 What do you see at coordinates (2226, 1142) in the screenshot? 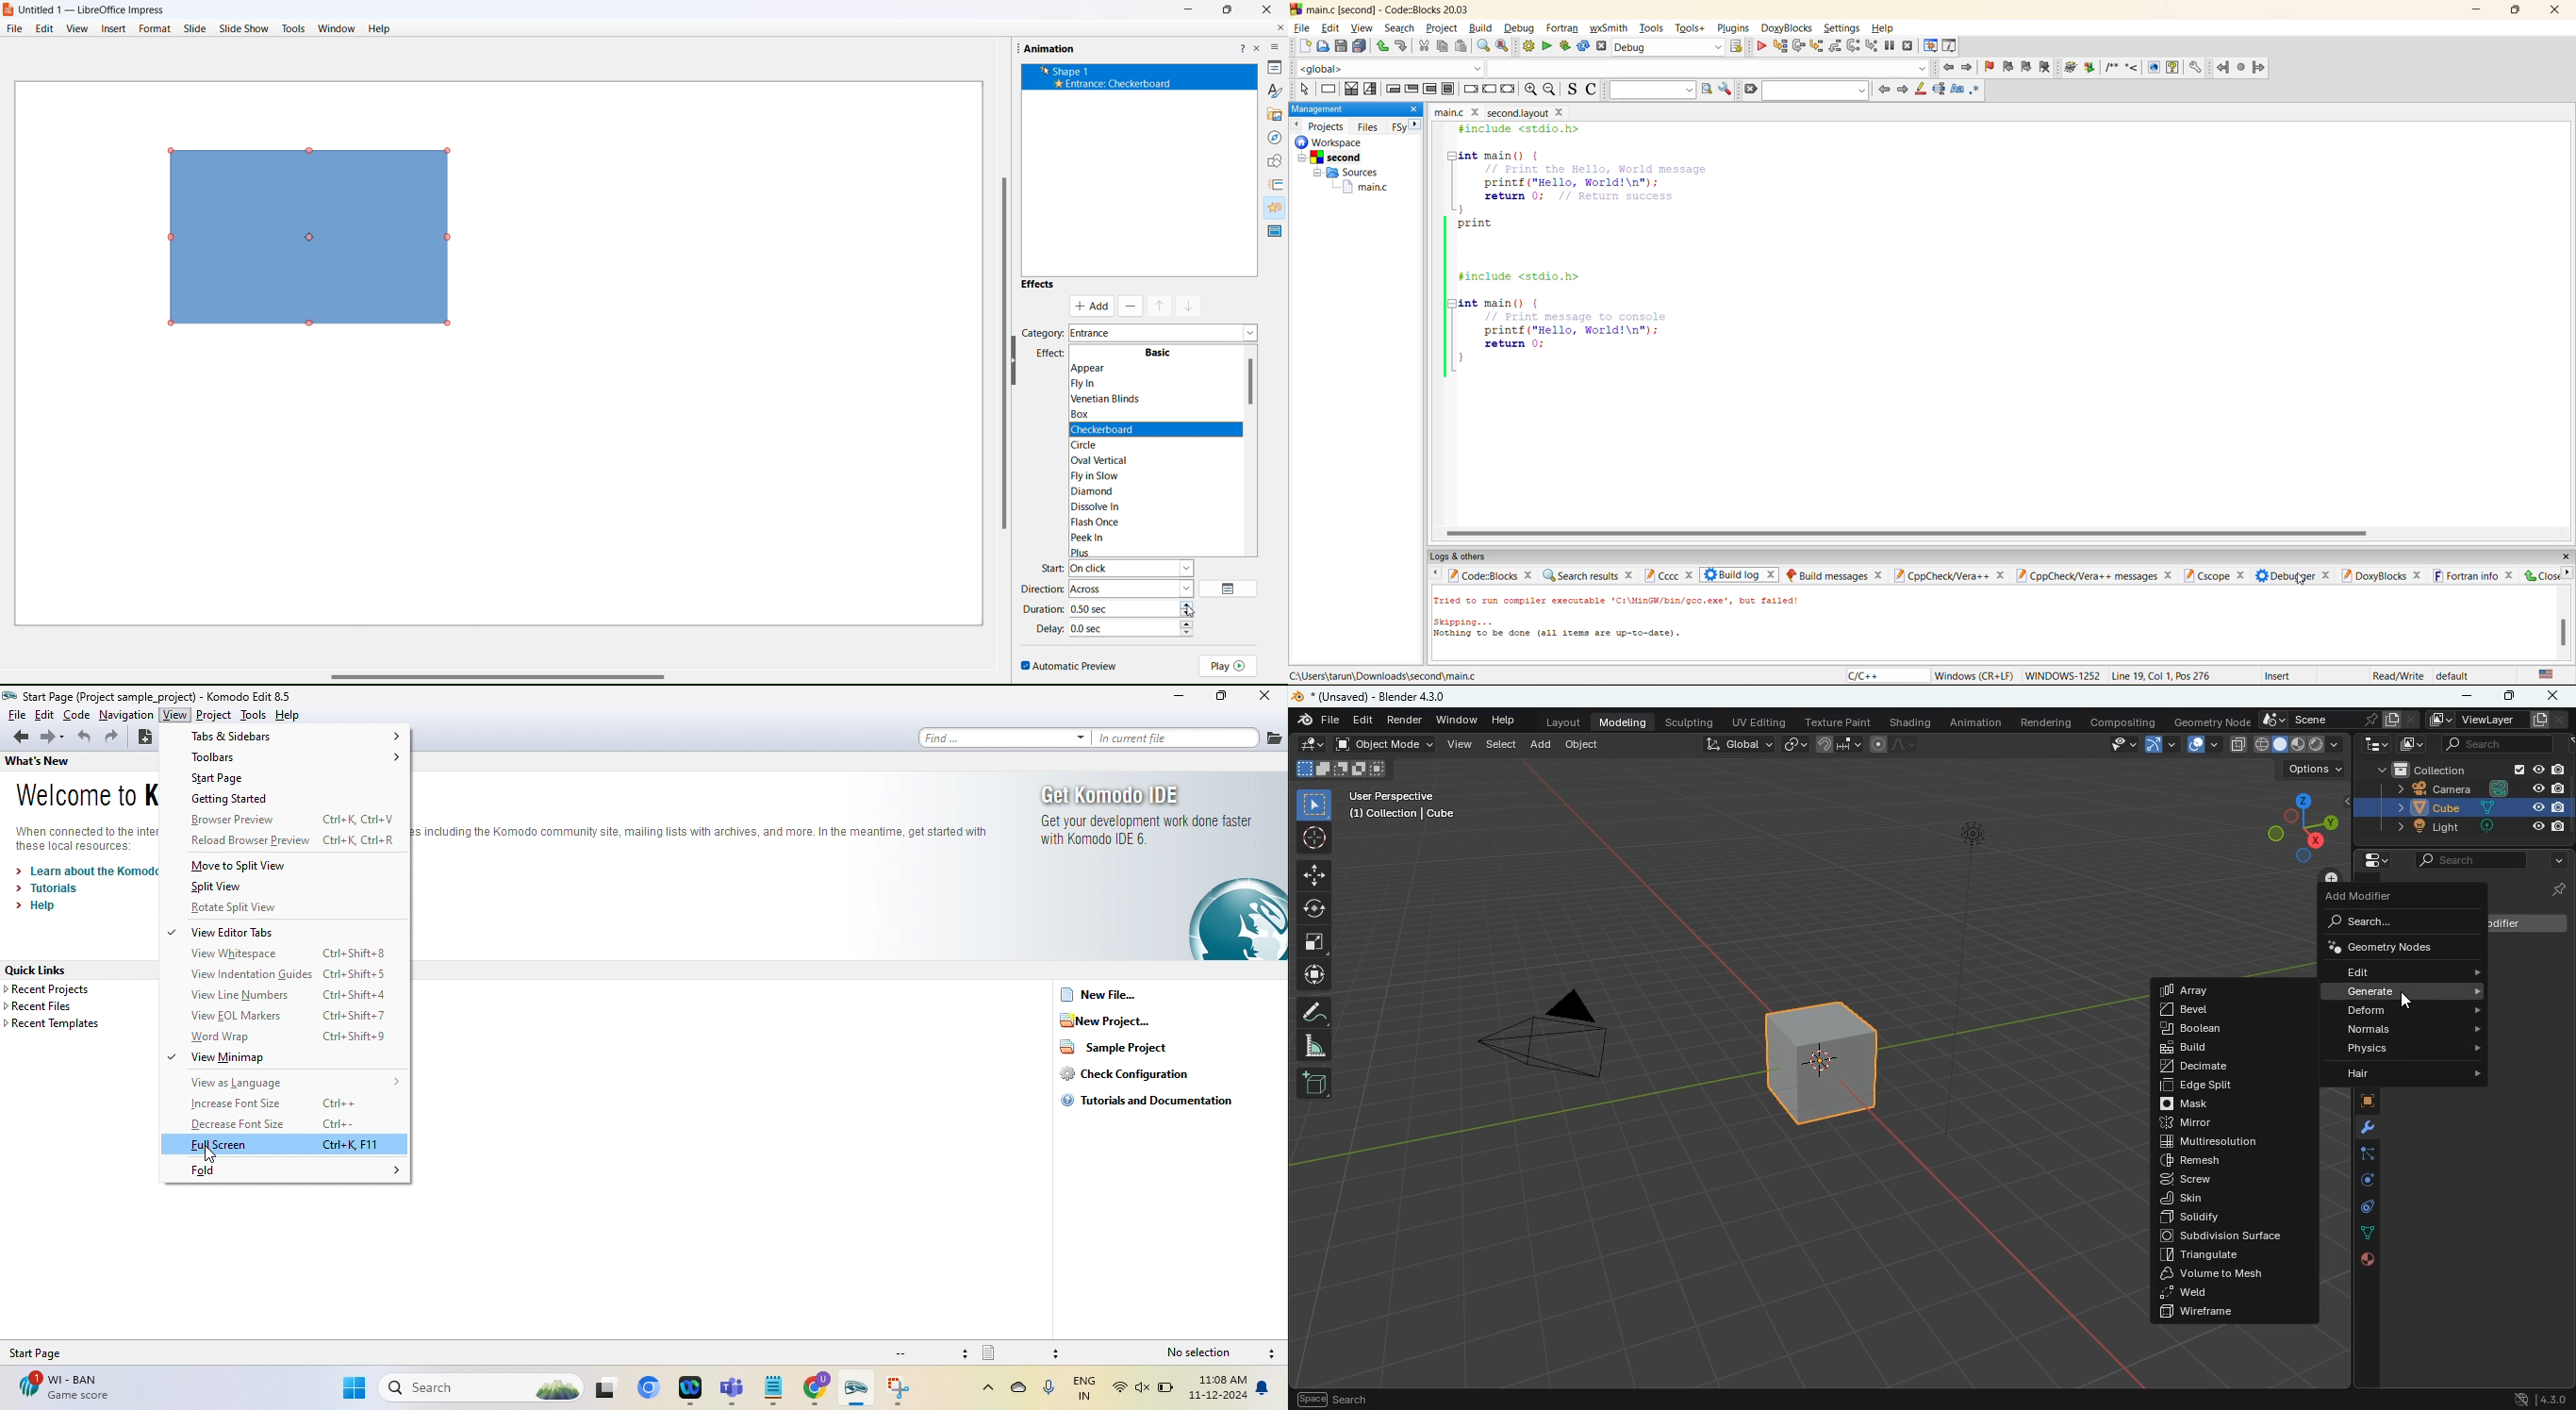
I see `multiresolution` at bounding box center [2226, 1142].